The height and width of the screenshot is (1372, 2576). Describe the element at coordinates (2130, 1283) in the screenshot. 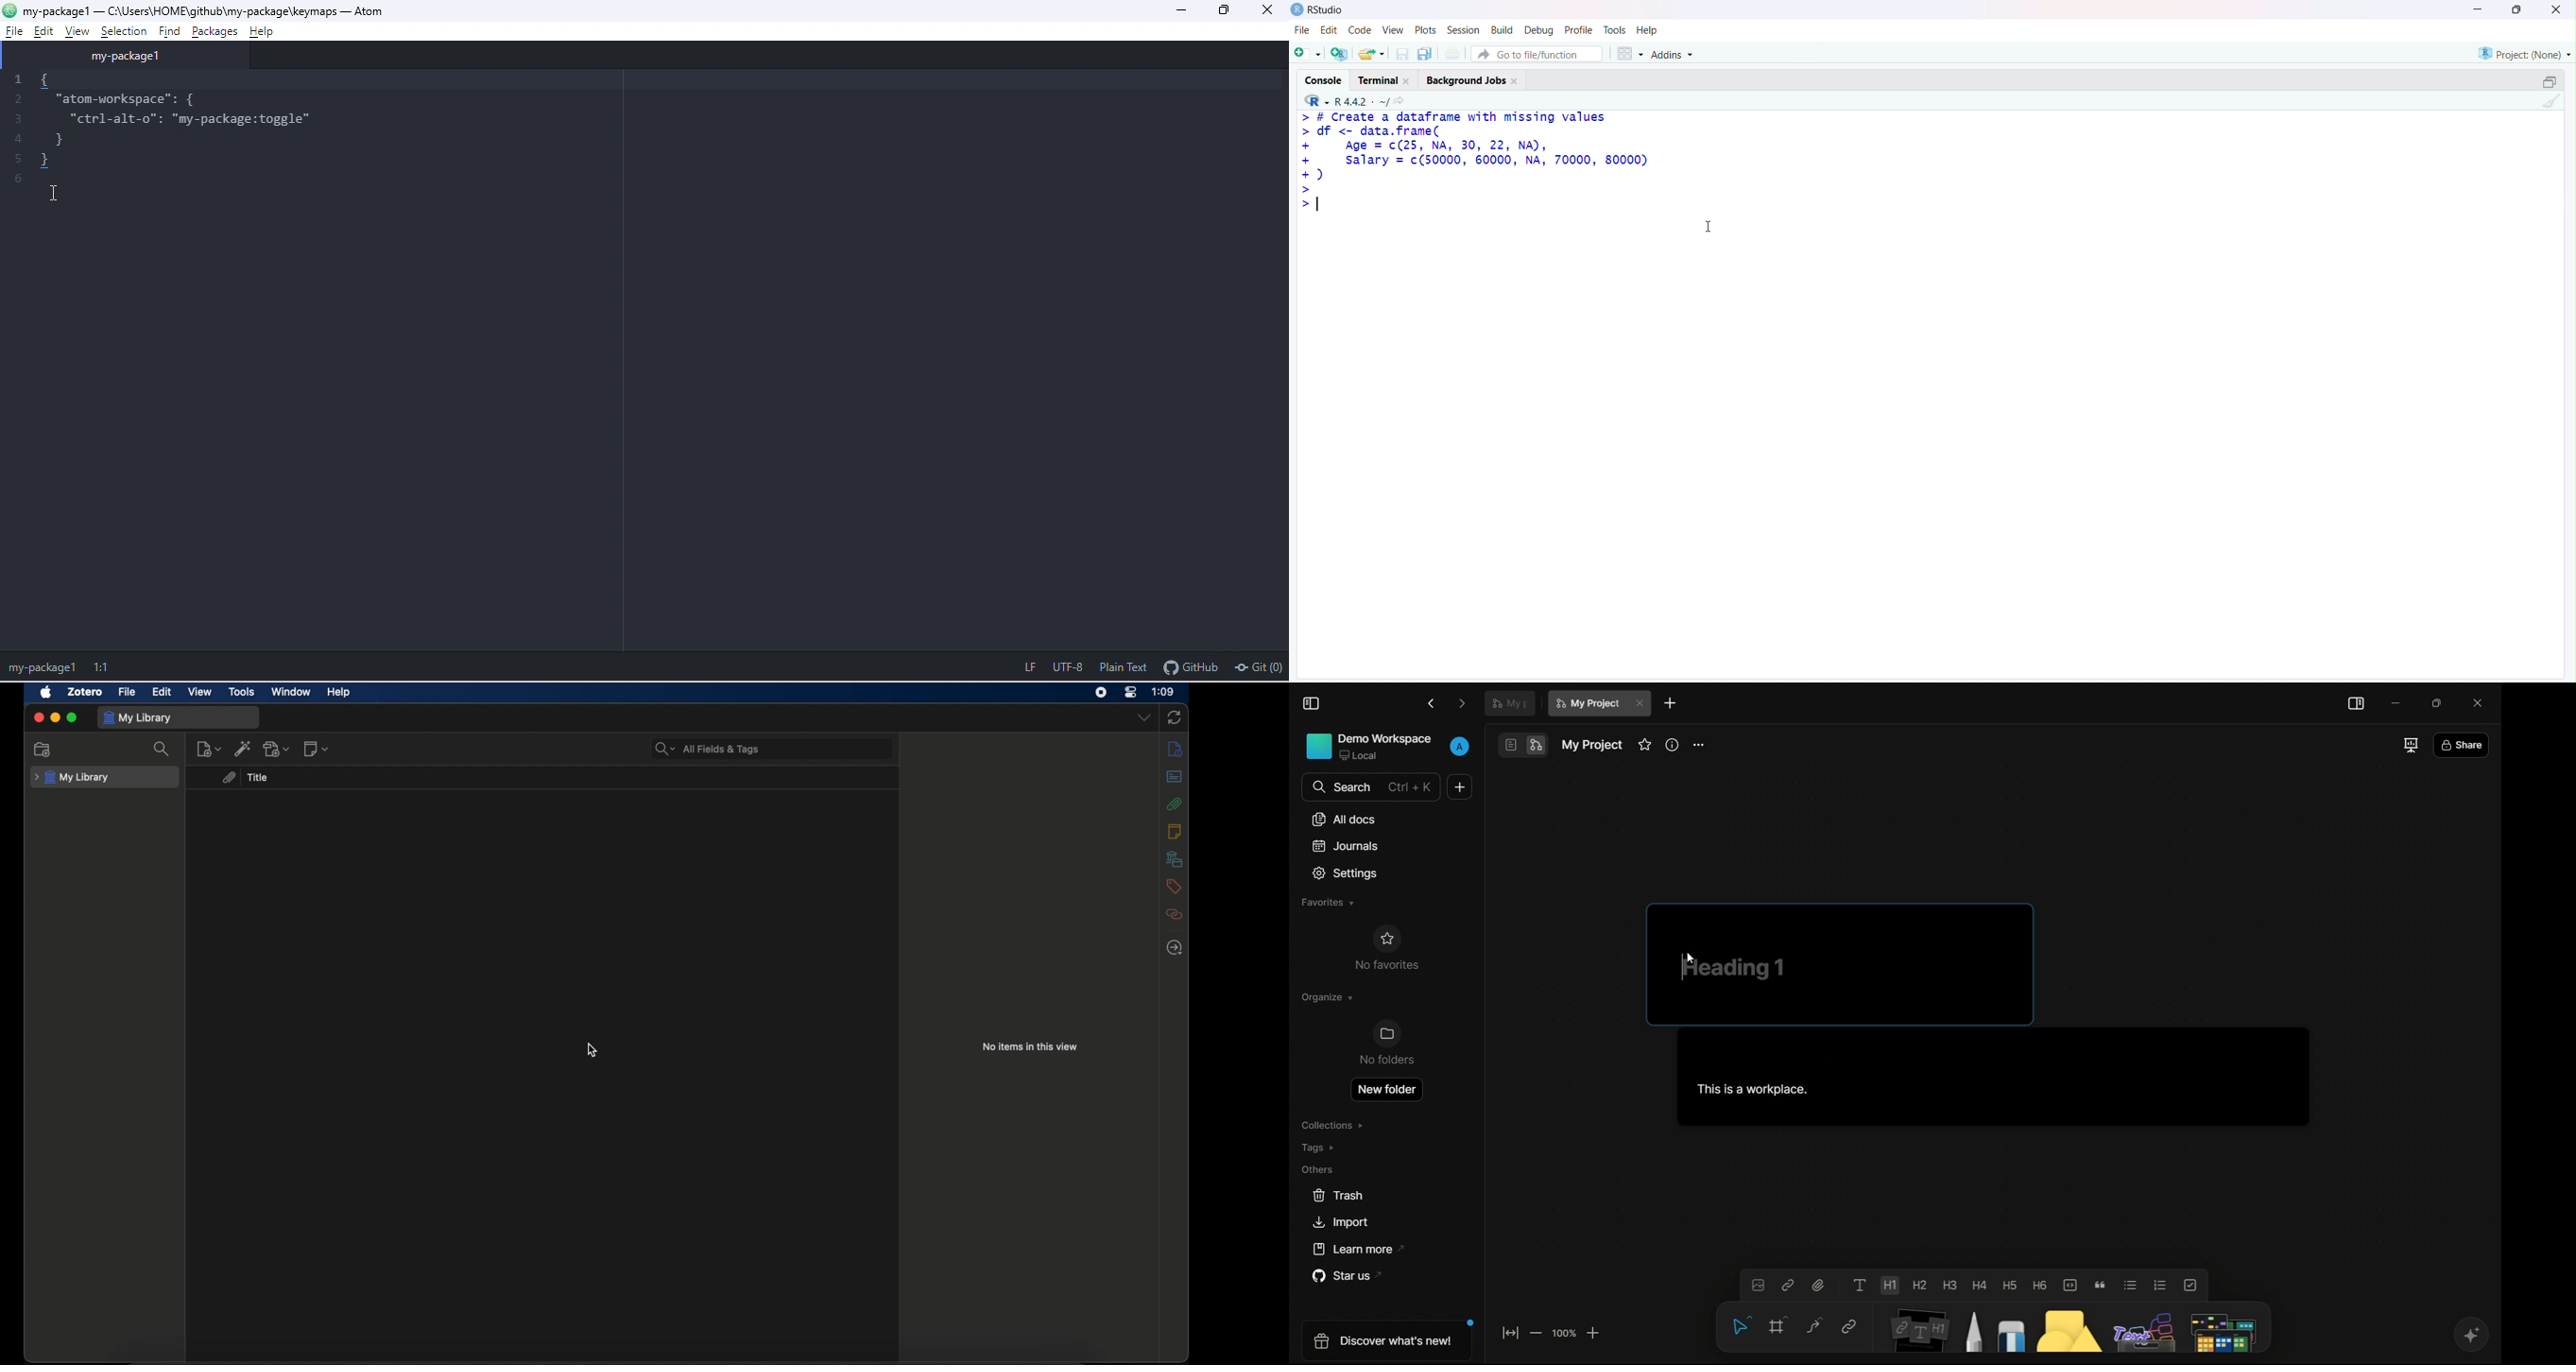

I see `bulleted list` at that location.